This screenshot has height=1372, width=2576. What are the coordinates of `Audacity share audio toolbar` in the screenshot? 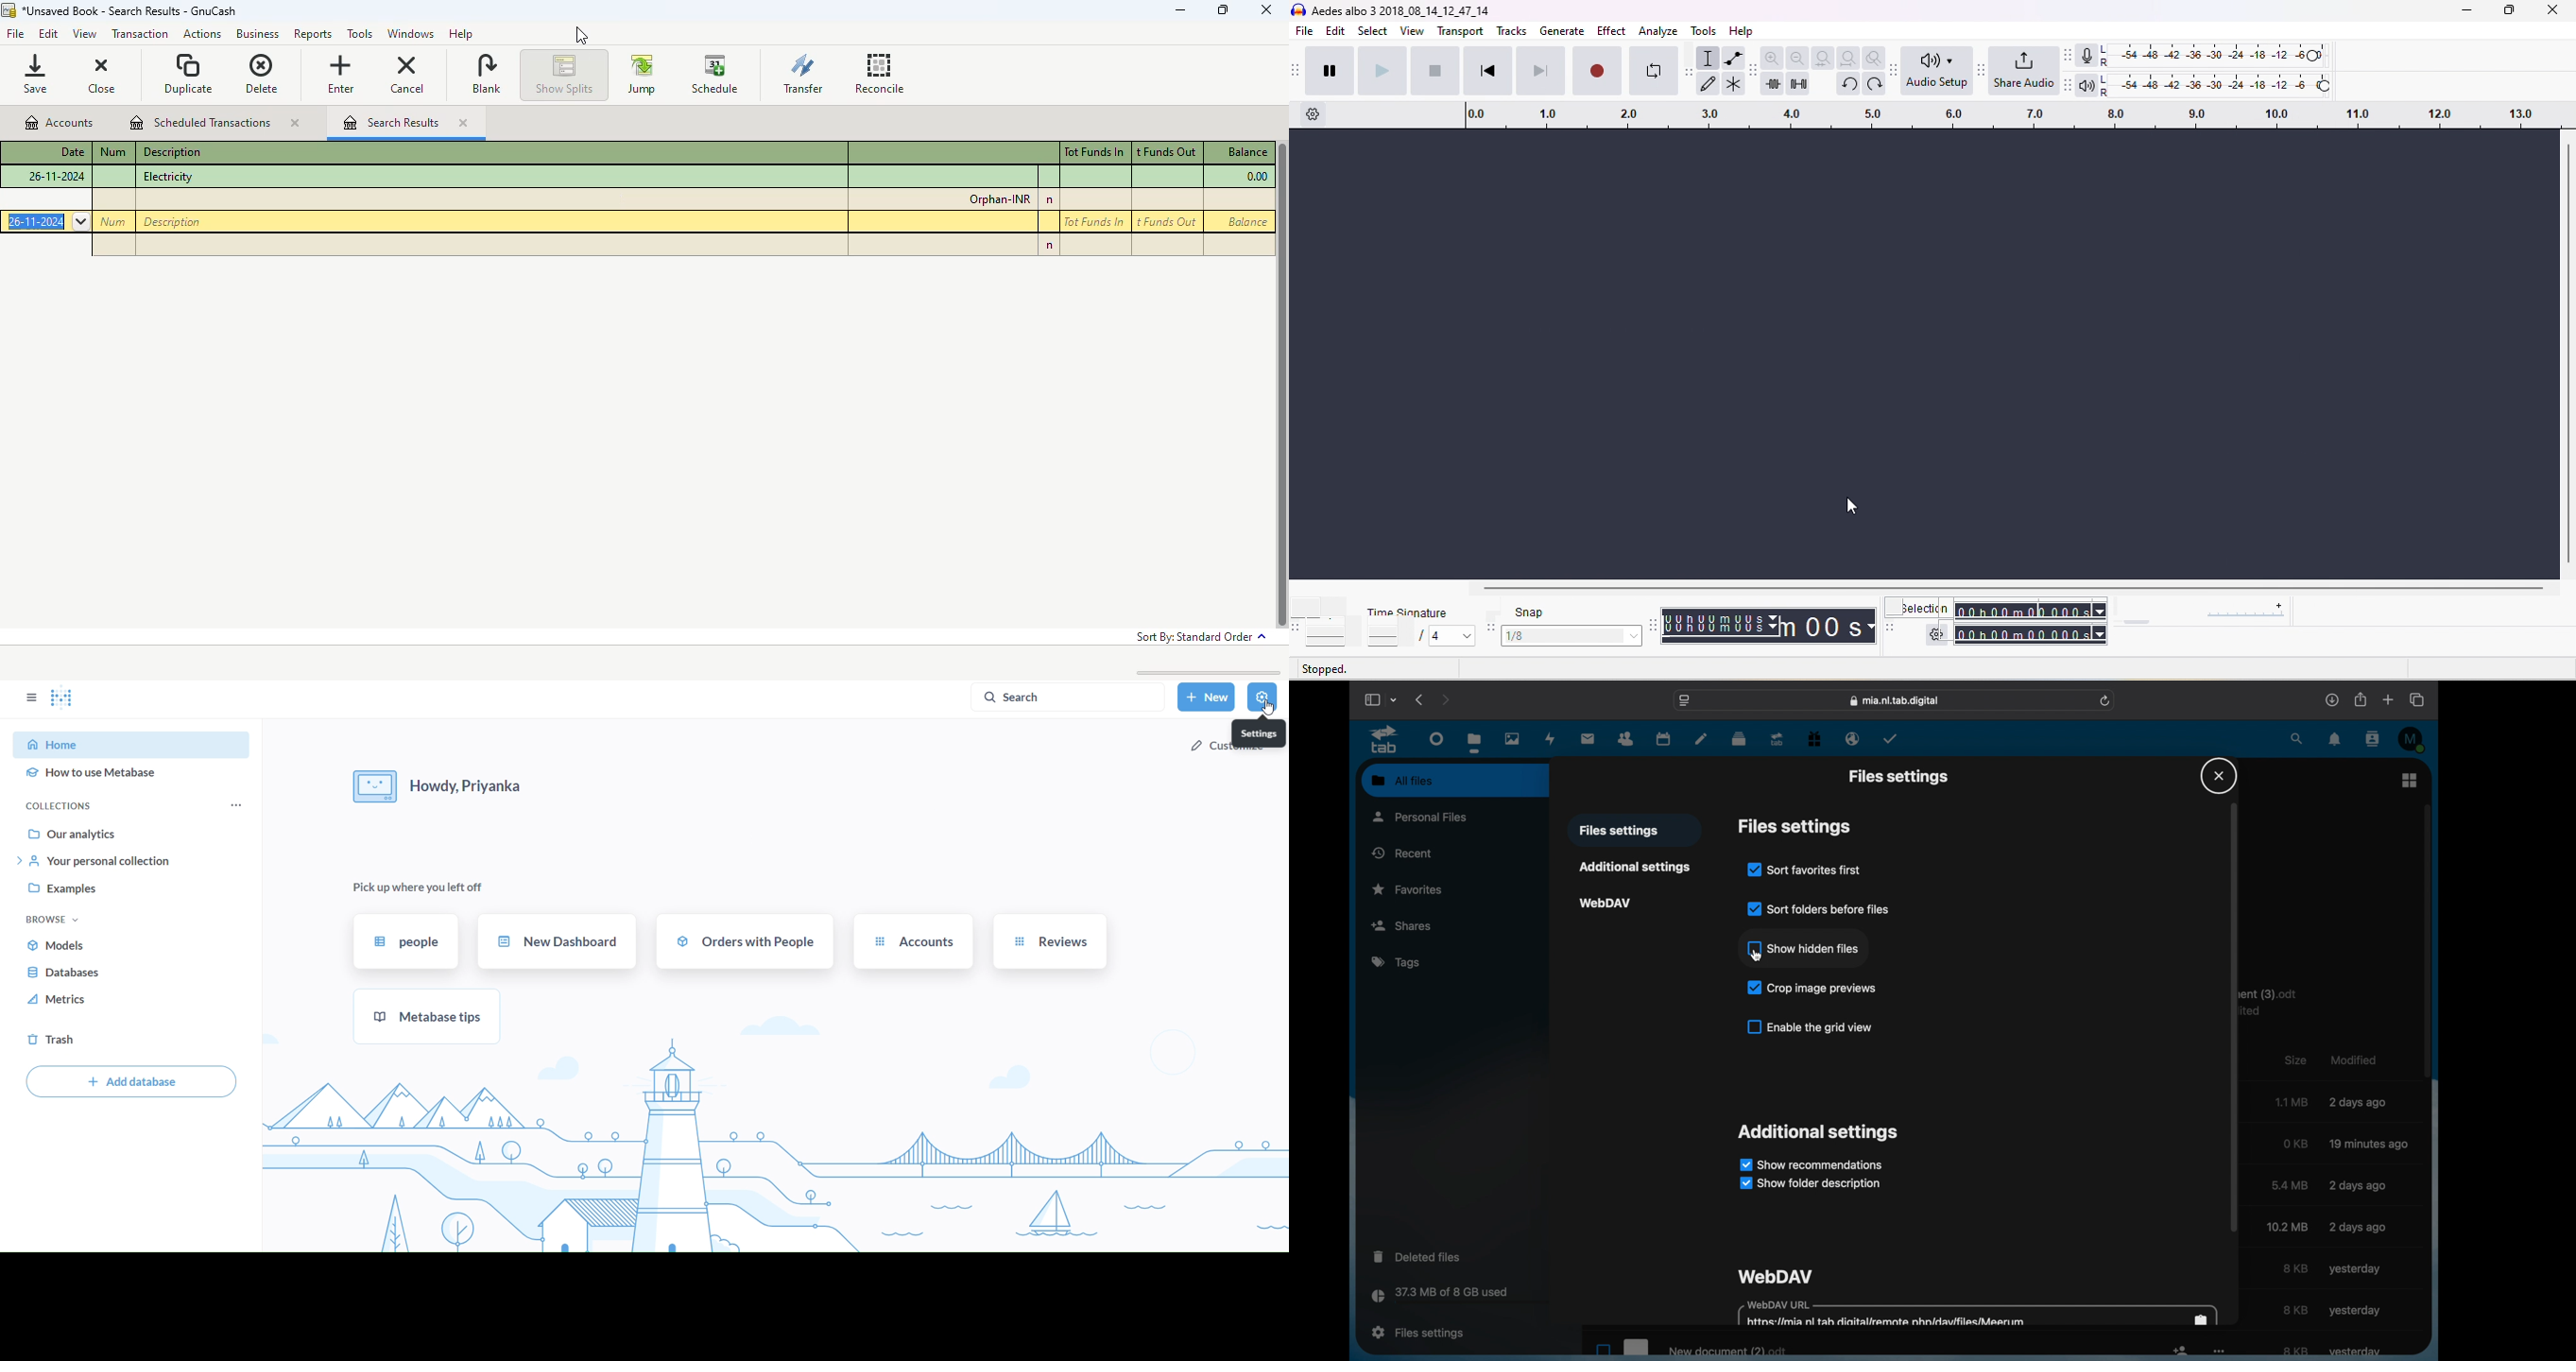 It's located at (1983, 71).